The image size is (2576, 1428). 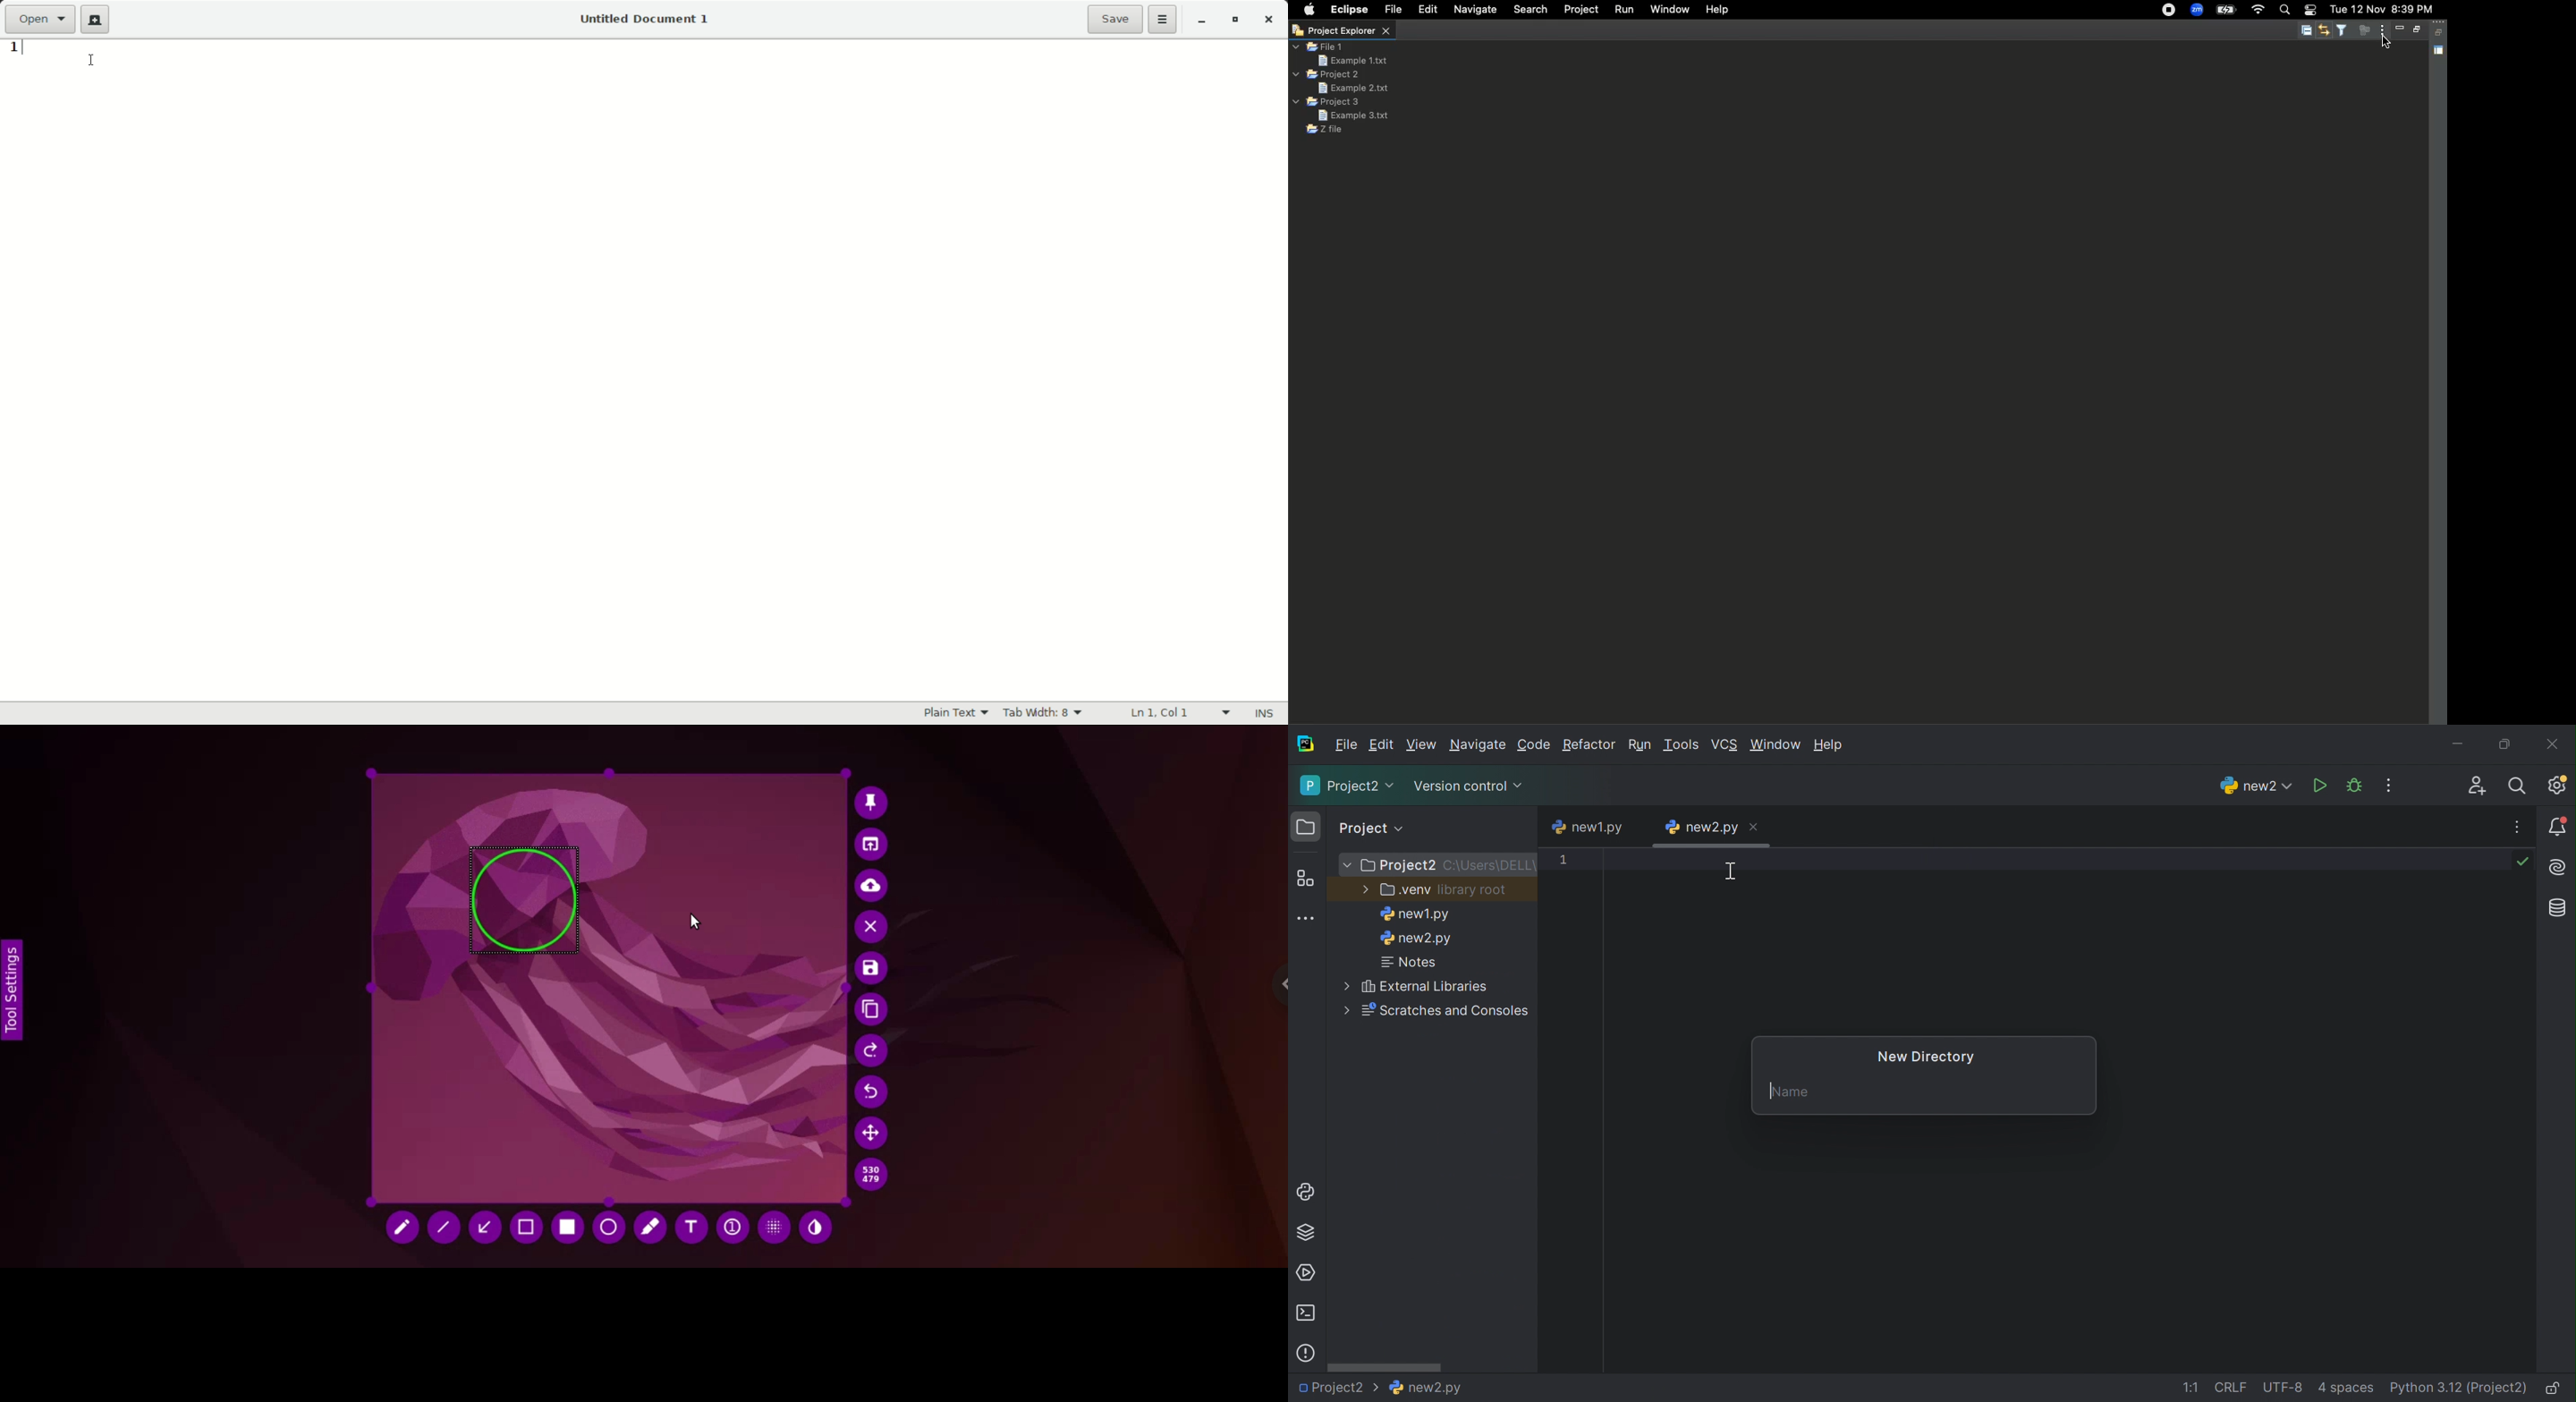 What do you see at coordinates (2522, 787) in the screenshot?
I see `Search everywhere` at bounding box center [2522, 787].